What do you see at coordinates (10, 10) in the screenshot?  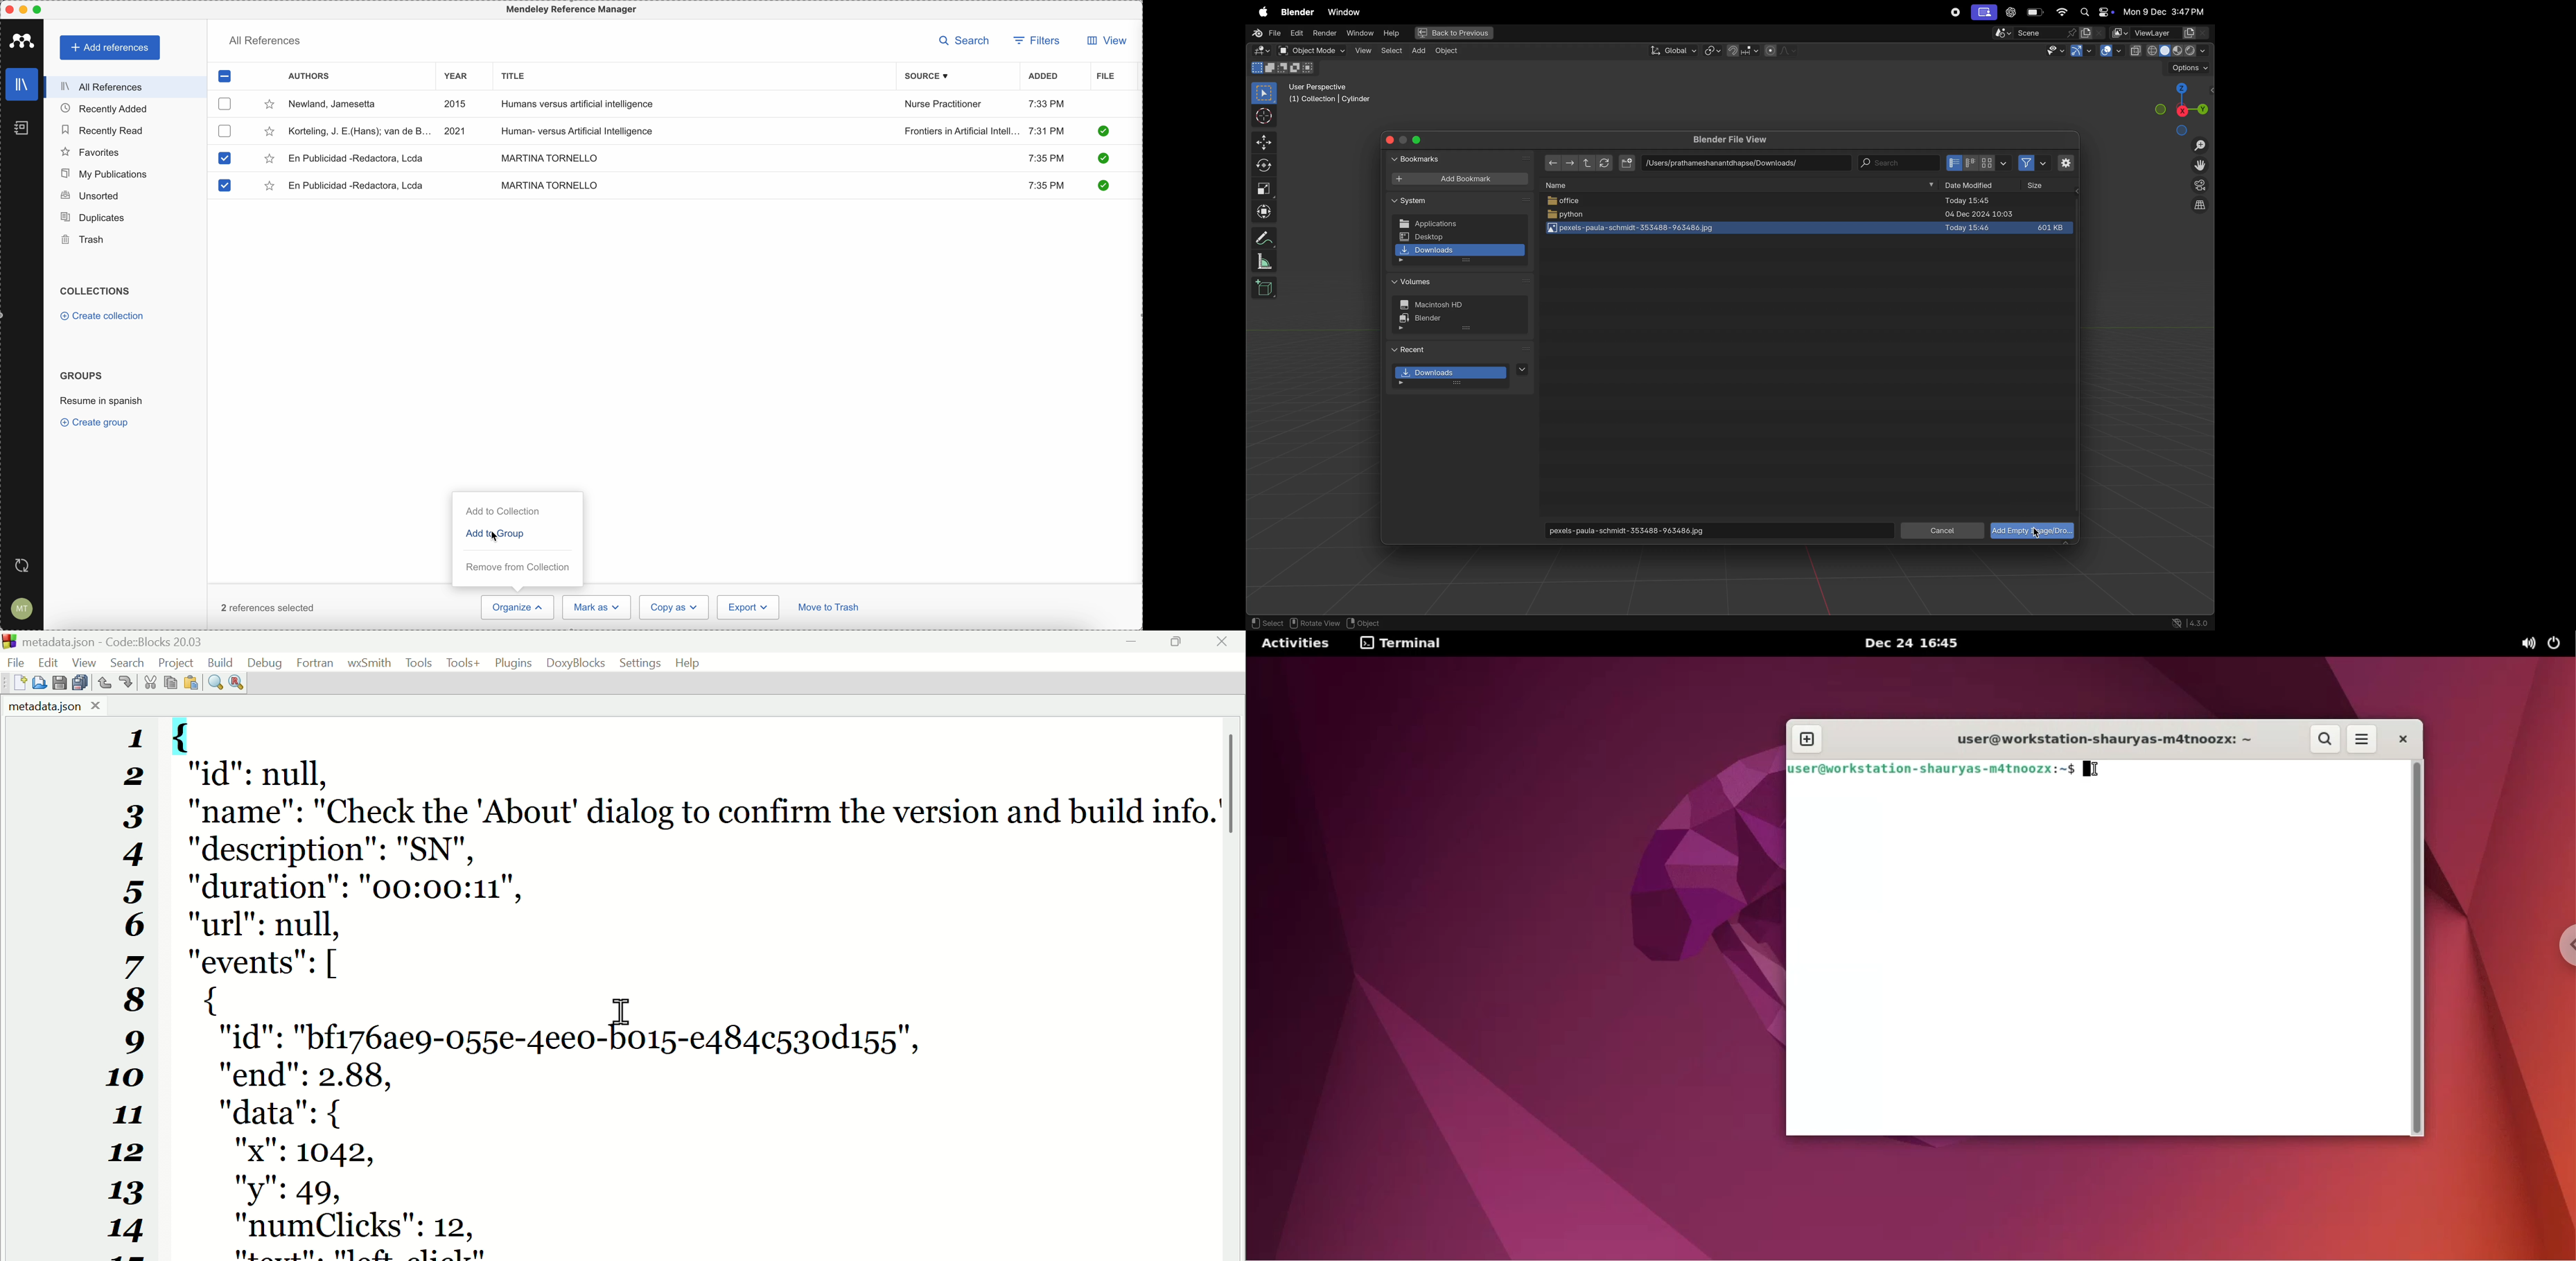 I see `close program` at bounding box center [10, 10].